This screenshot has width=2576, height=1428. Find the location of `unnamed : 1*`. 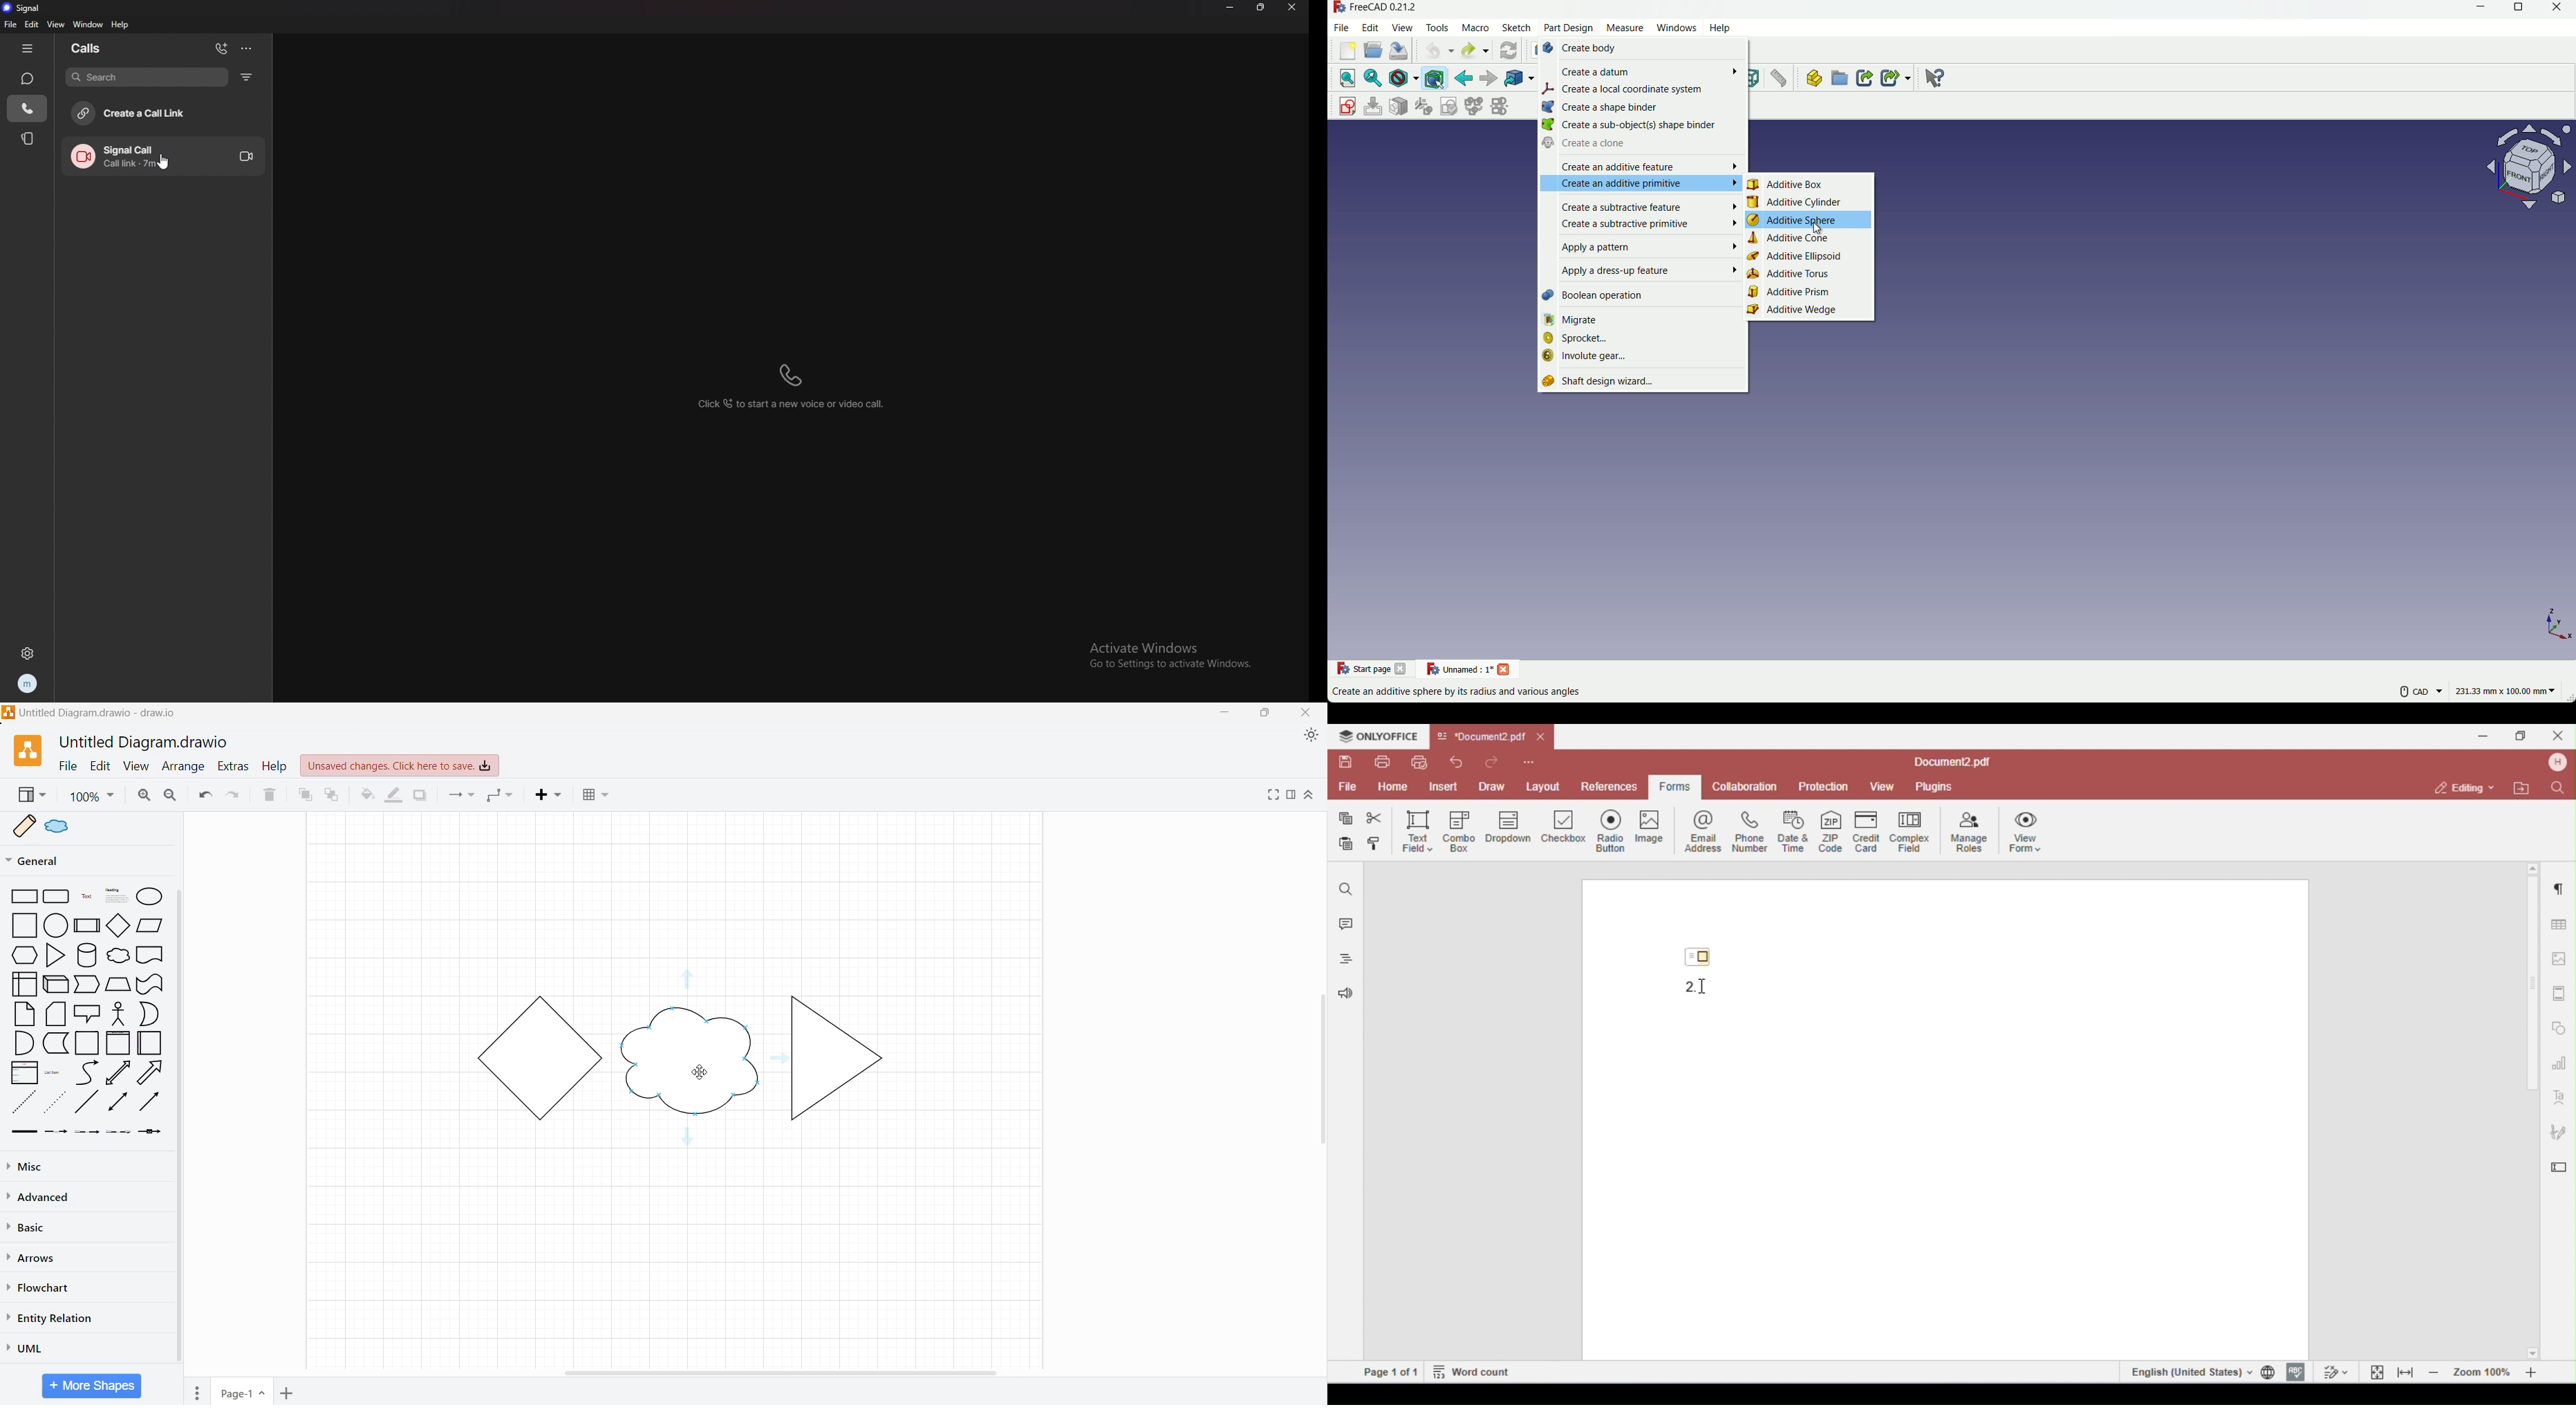

unnamed : 1* is located at coordinates (1450, 671).